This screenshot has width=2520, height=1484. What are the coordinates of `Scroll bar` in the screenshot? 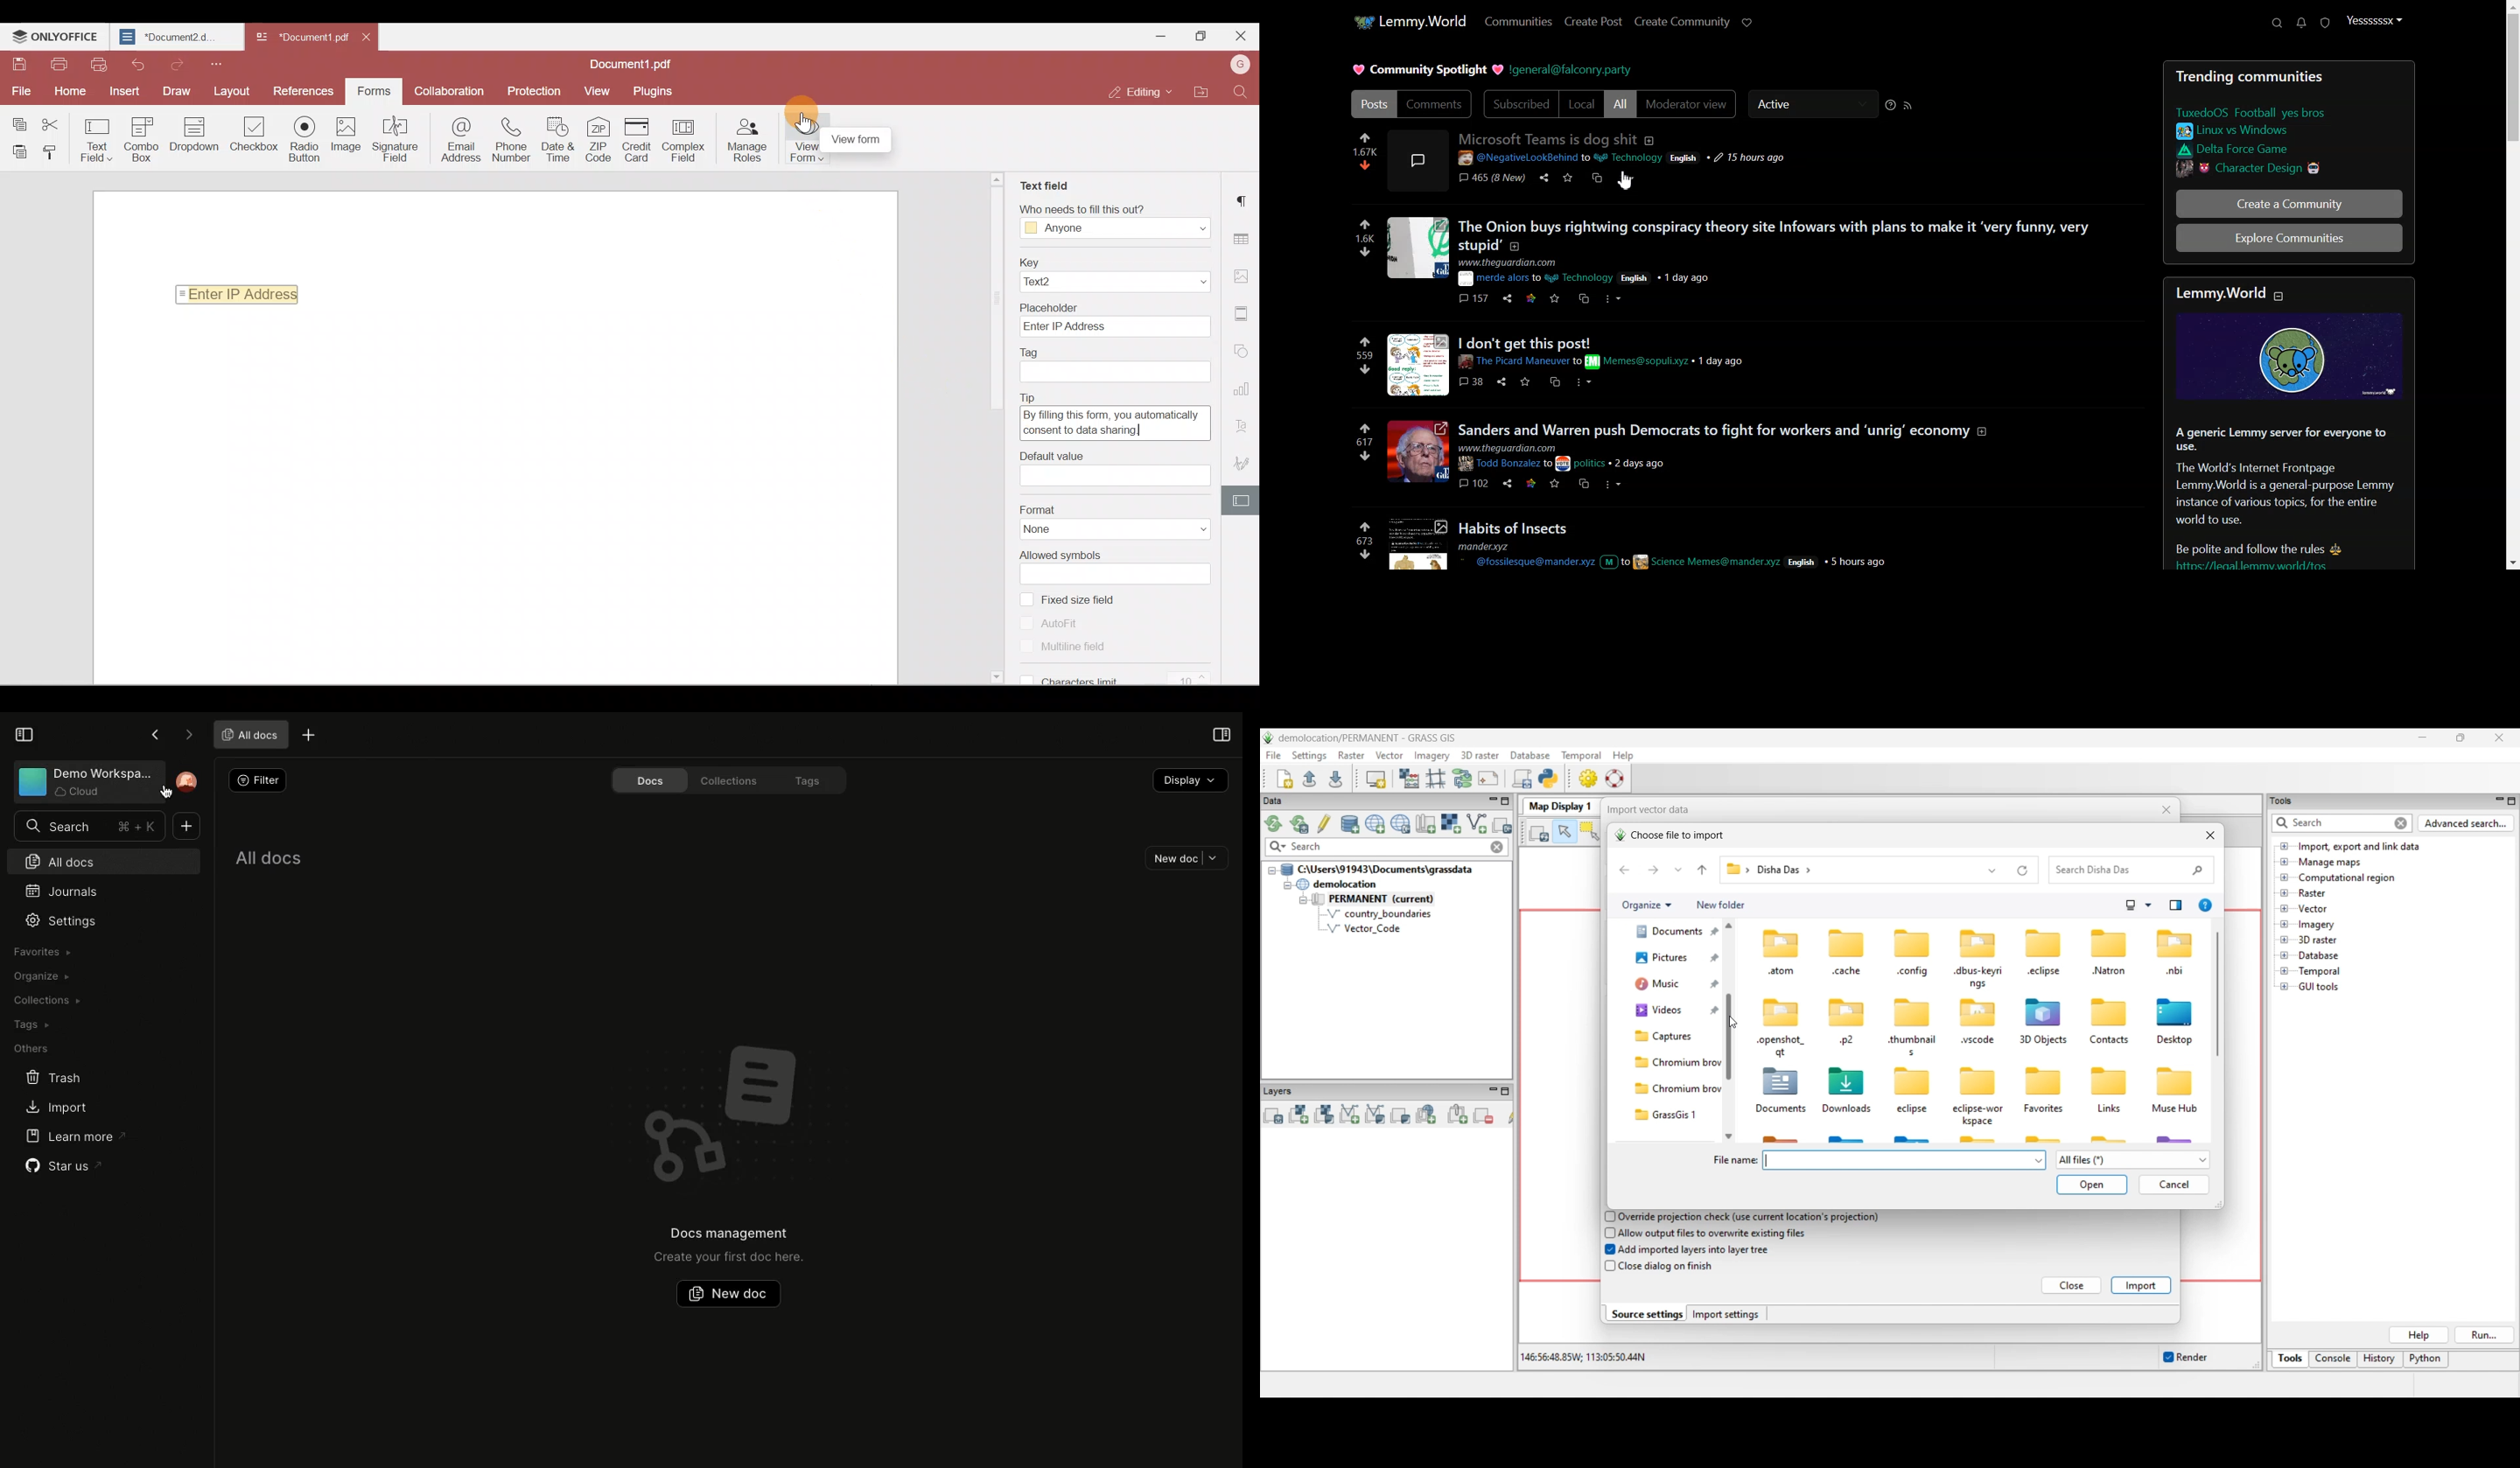 It's located at (998, 431).